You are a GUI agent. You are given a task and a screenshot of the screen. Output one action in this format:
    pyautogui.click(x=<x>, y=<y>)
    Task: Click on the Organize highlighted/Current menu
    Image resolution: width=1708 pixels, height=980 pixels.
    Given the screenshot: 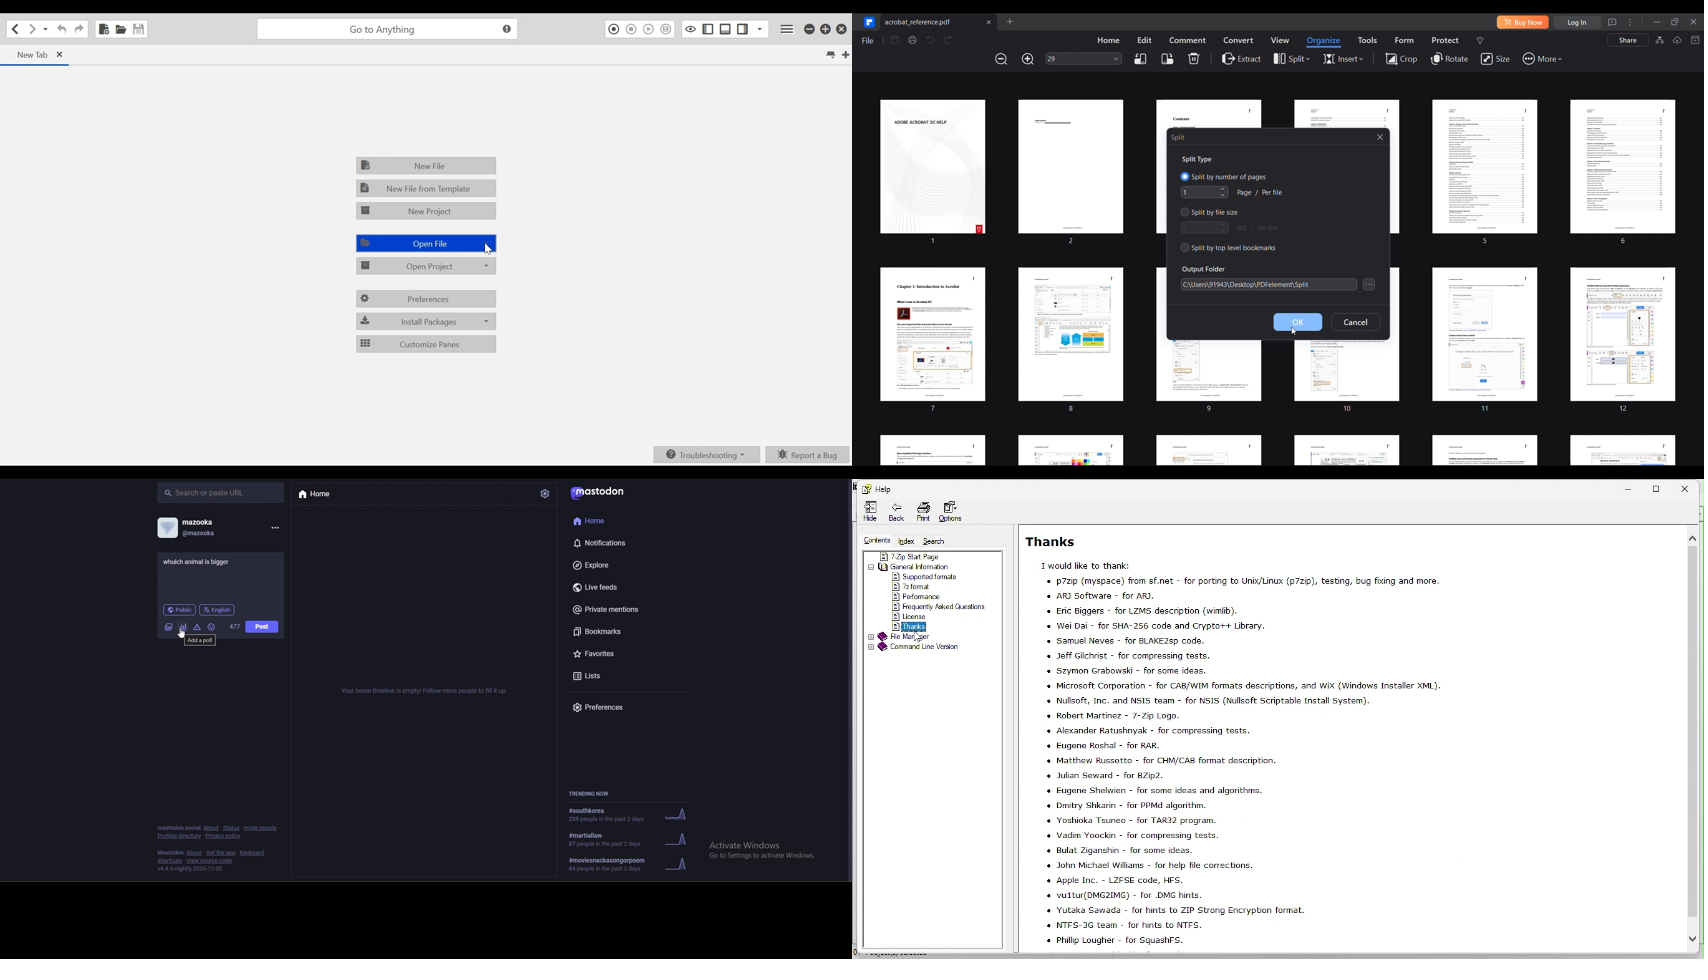 What is the action you would take?
    pyautogui.click(x=1324, y=42)
    